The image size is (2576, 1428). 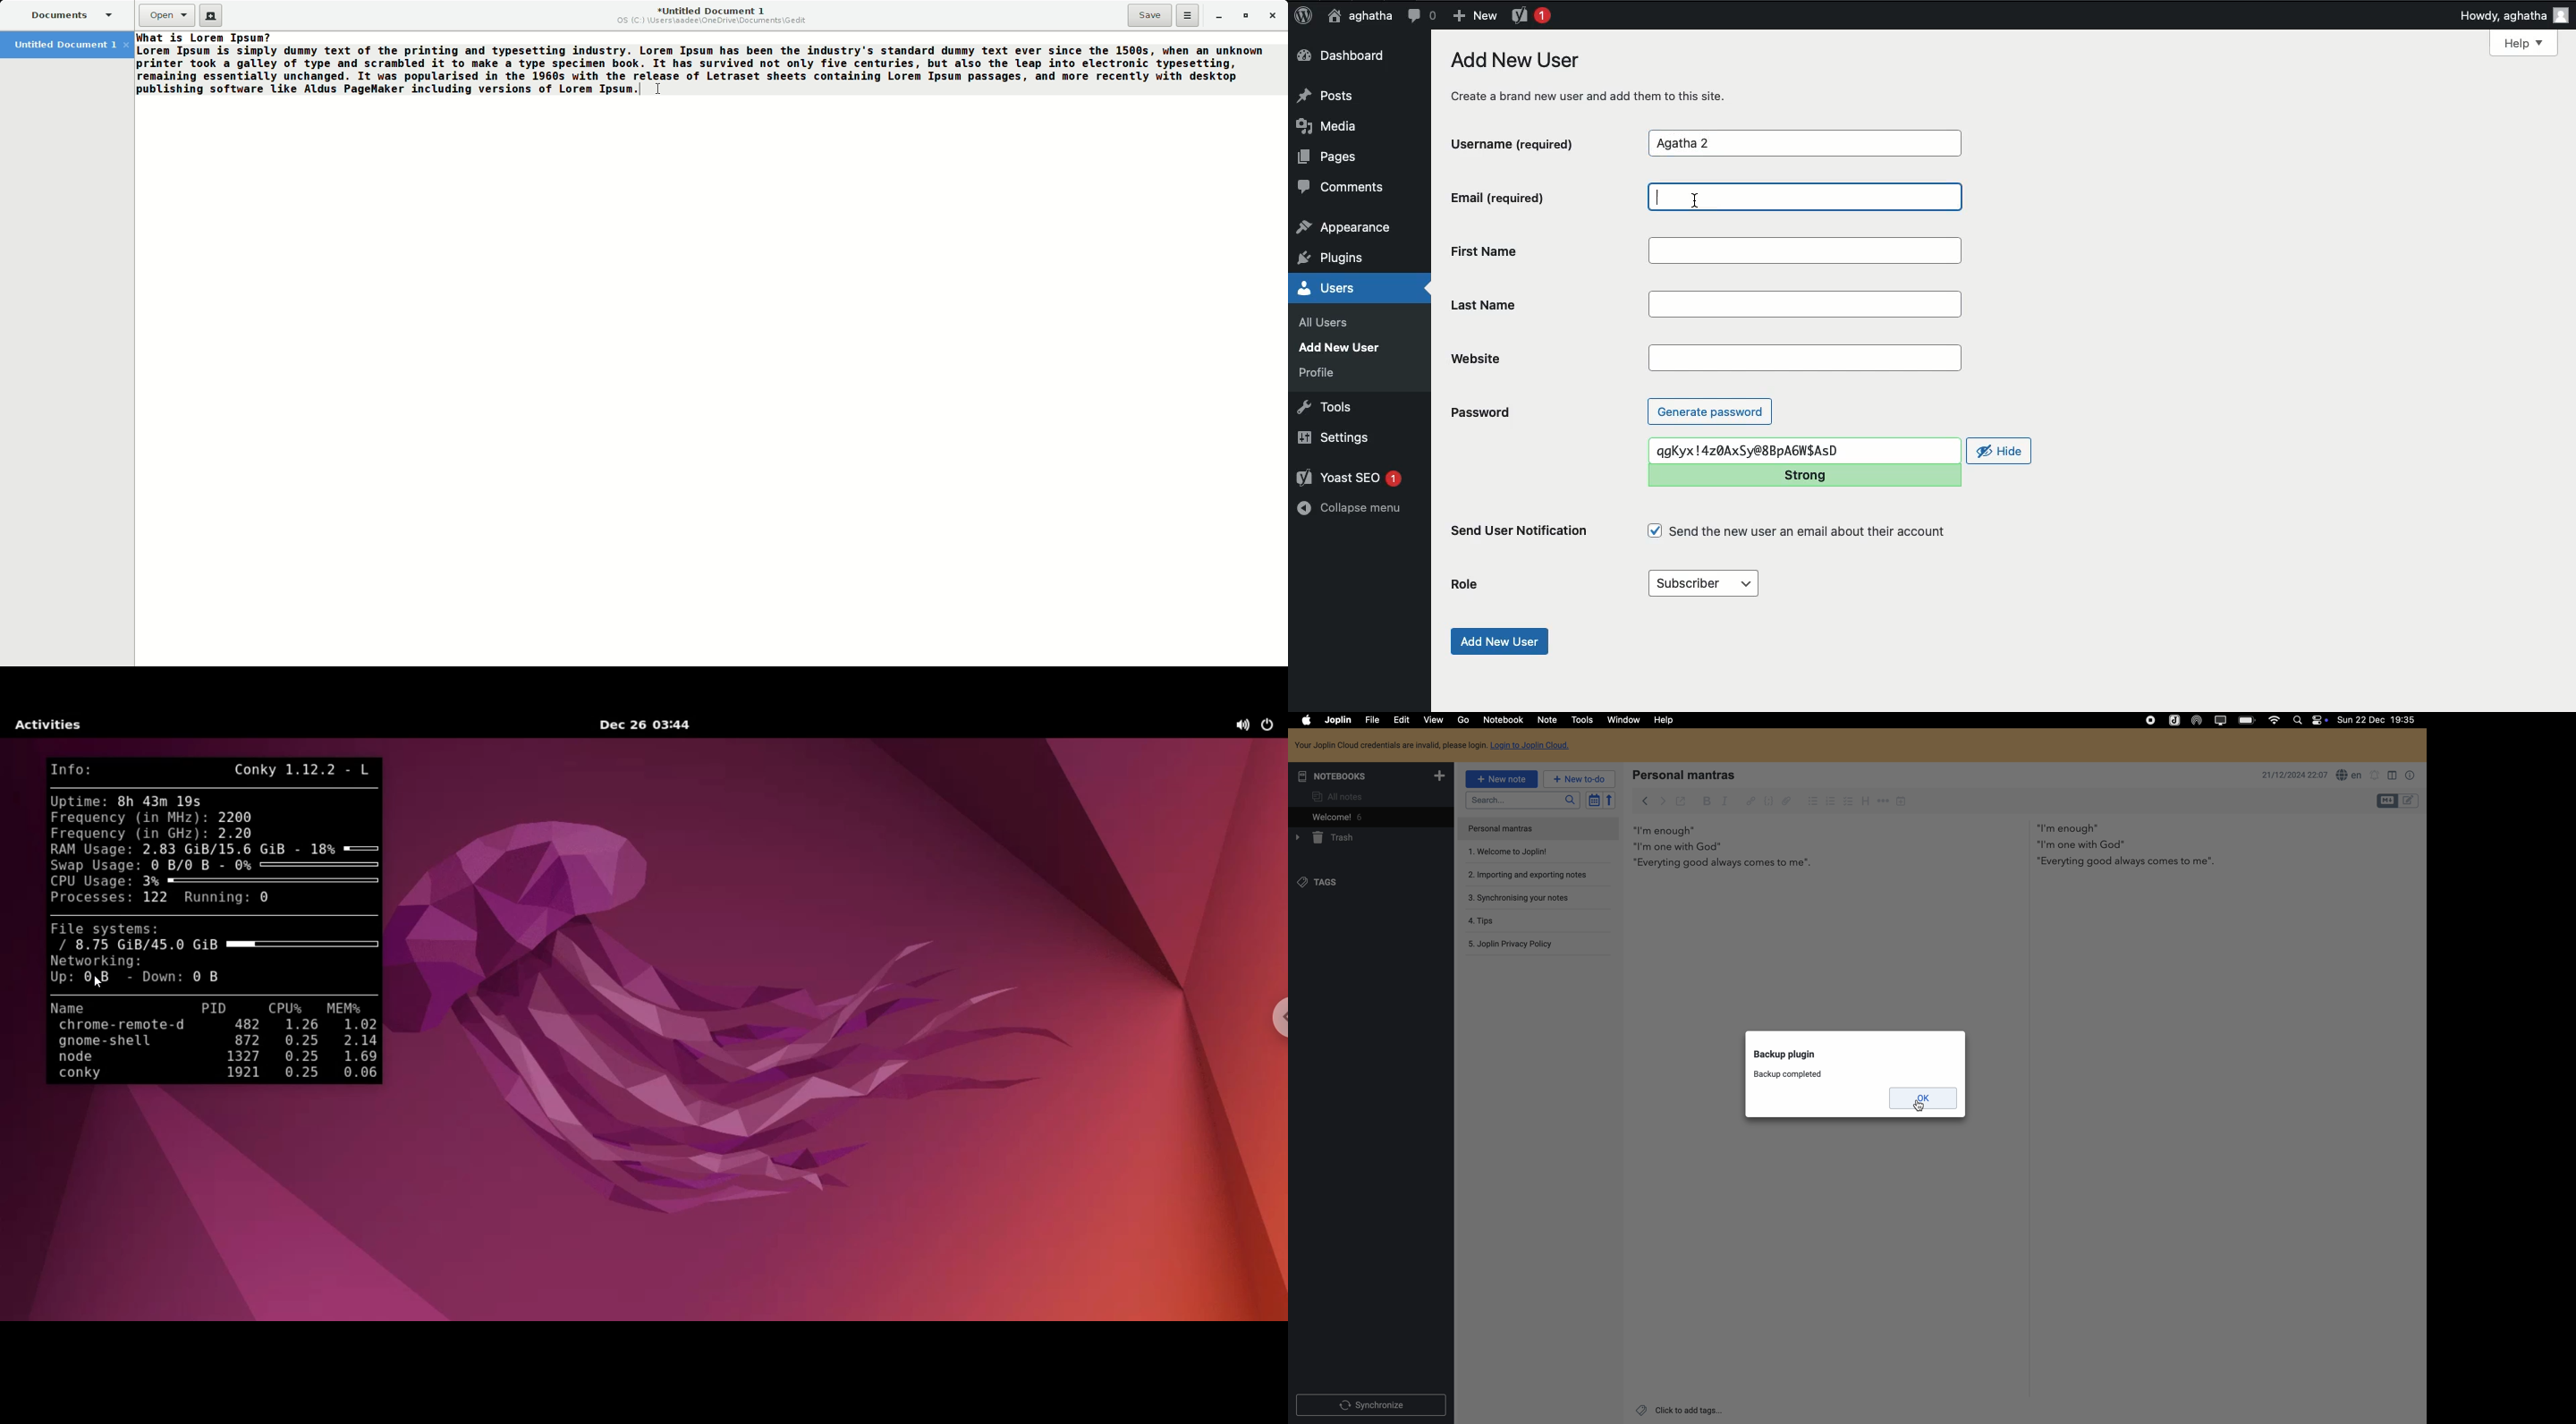 What do you see at coordinates (1445, 746) in the screenshot?
I see `Login` at bounding box center [1445, 746].